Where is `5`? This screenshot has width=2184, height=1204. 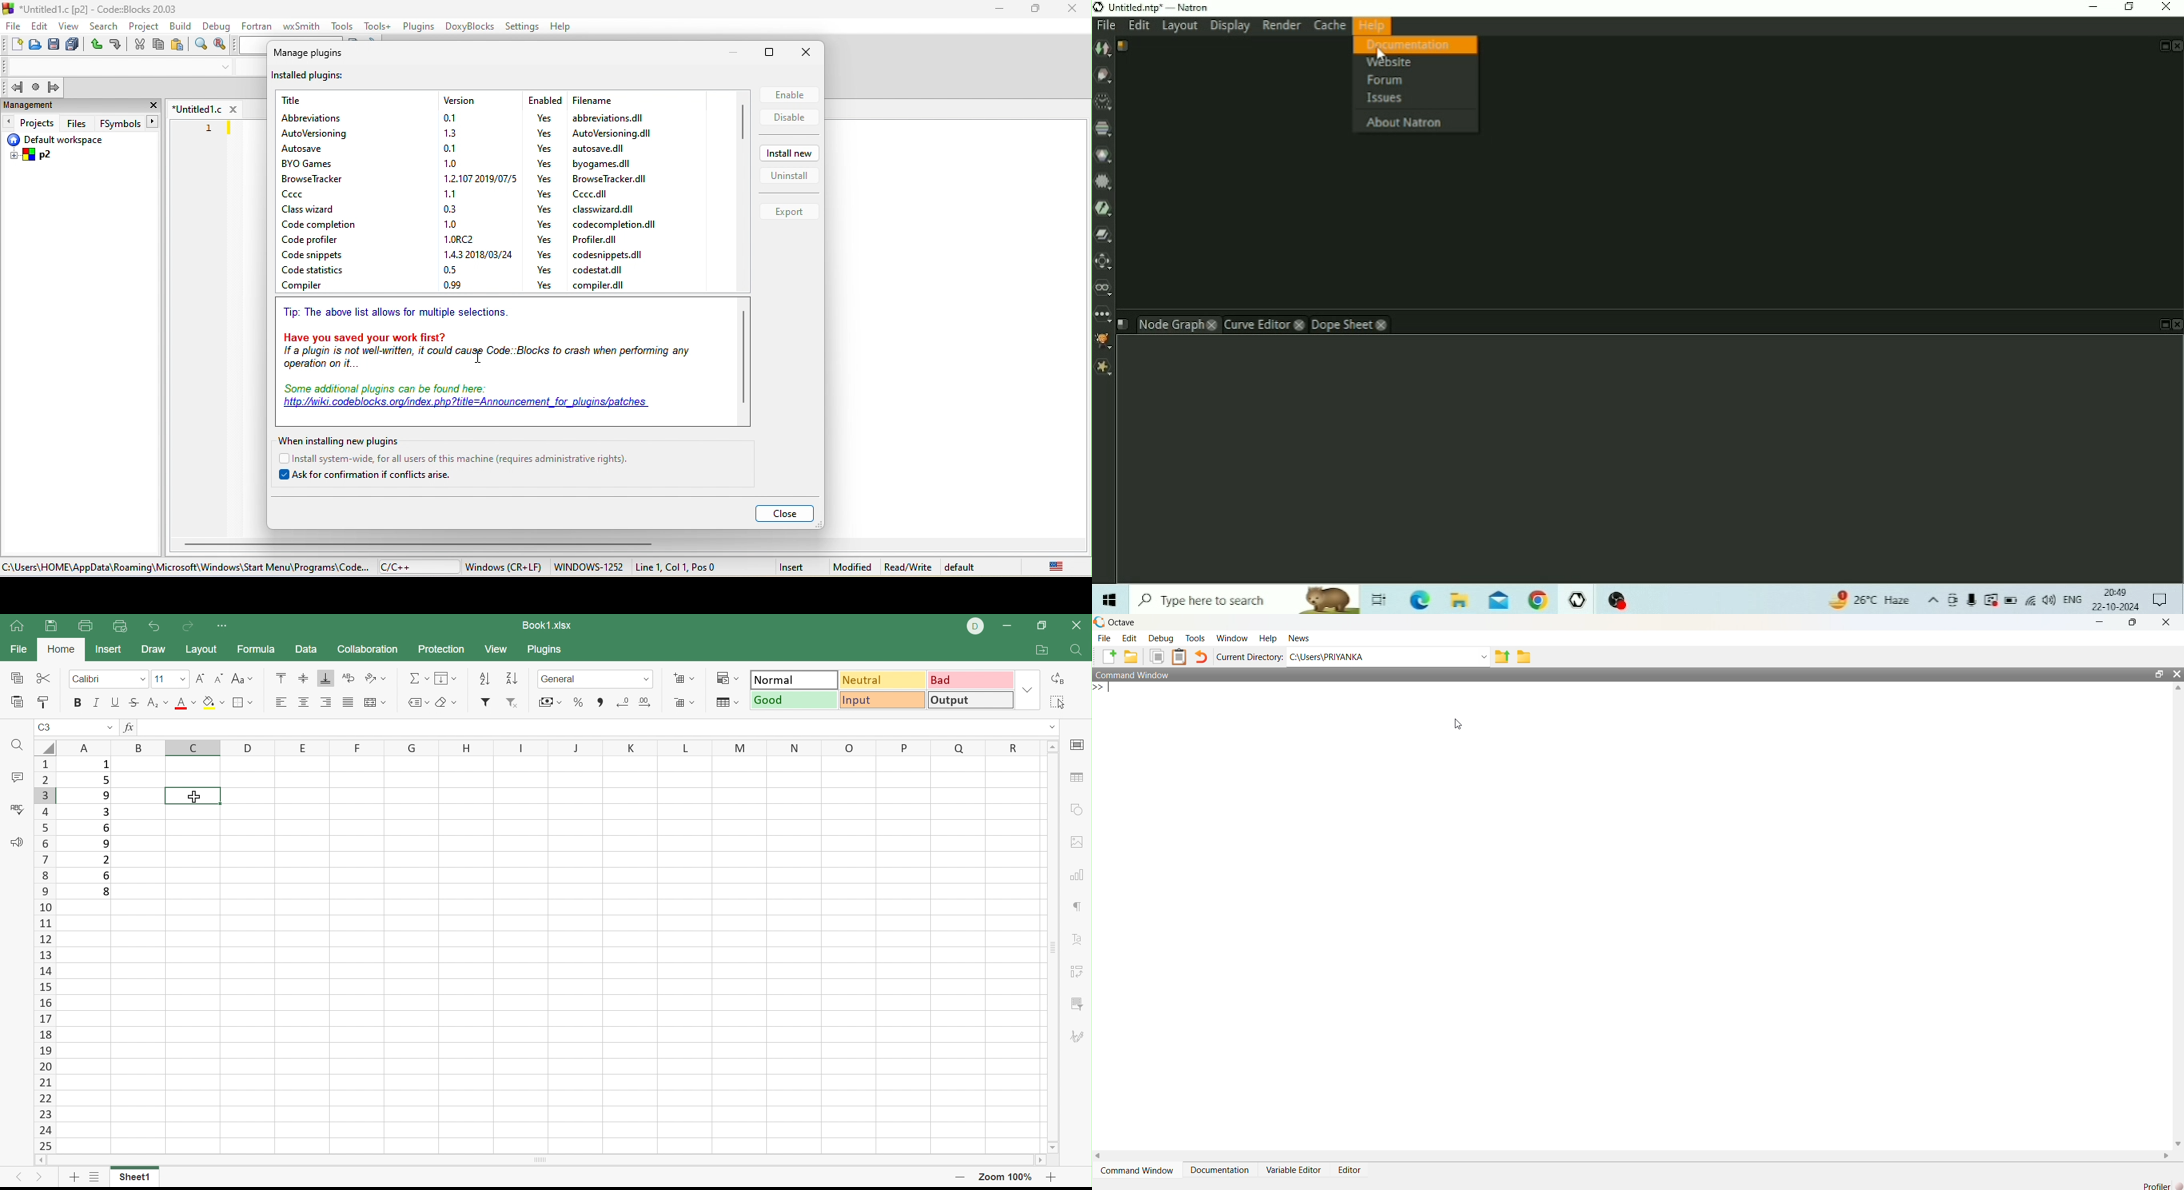
5 is located at coordinates (106, 780).